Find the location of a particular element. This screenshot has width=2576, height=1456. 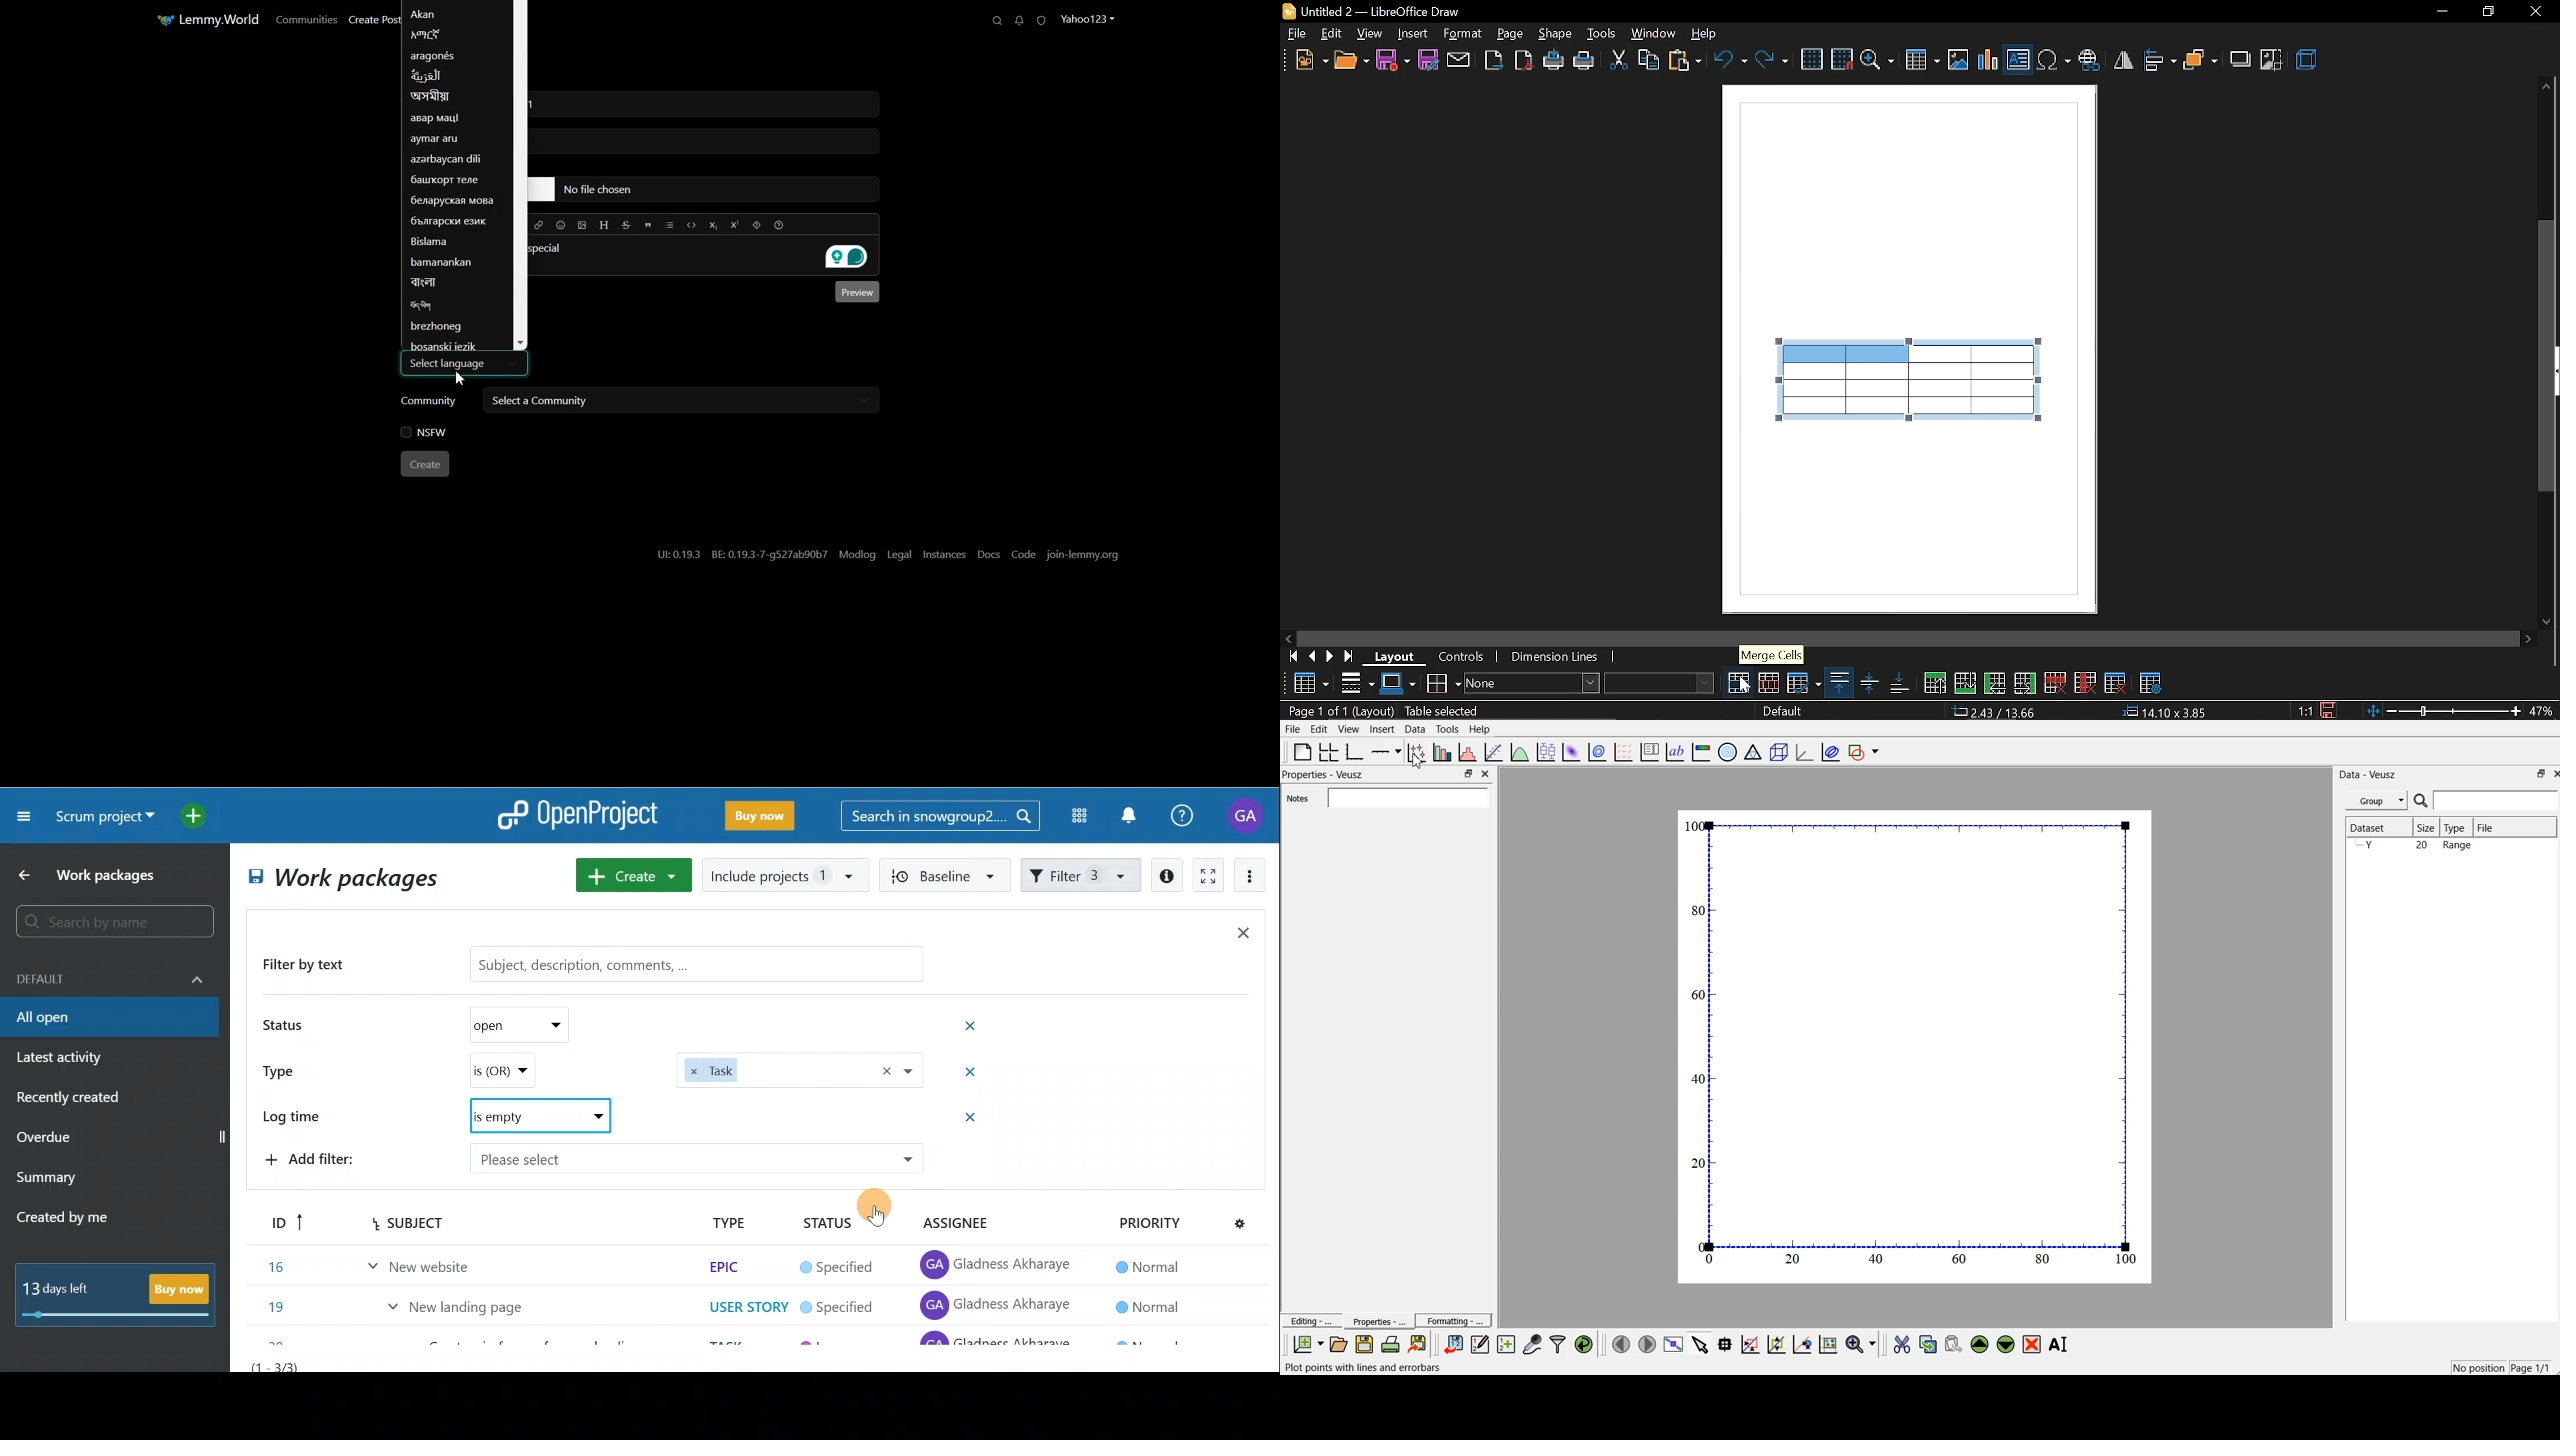

move down is located at coordinates (2006, 1343).